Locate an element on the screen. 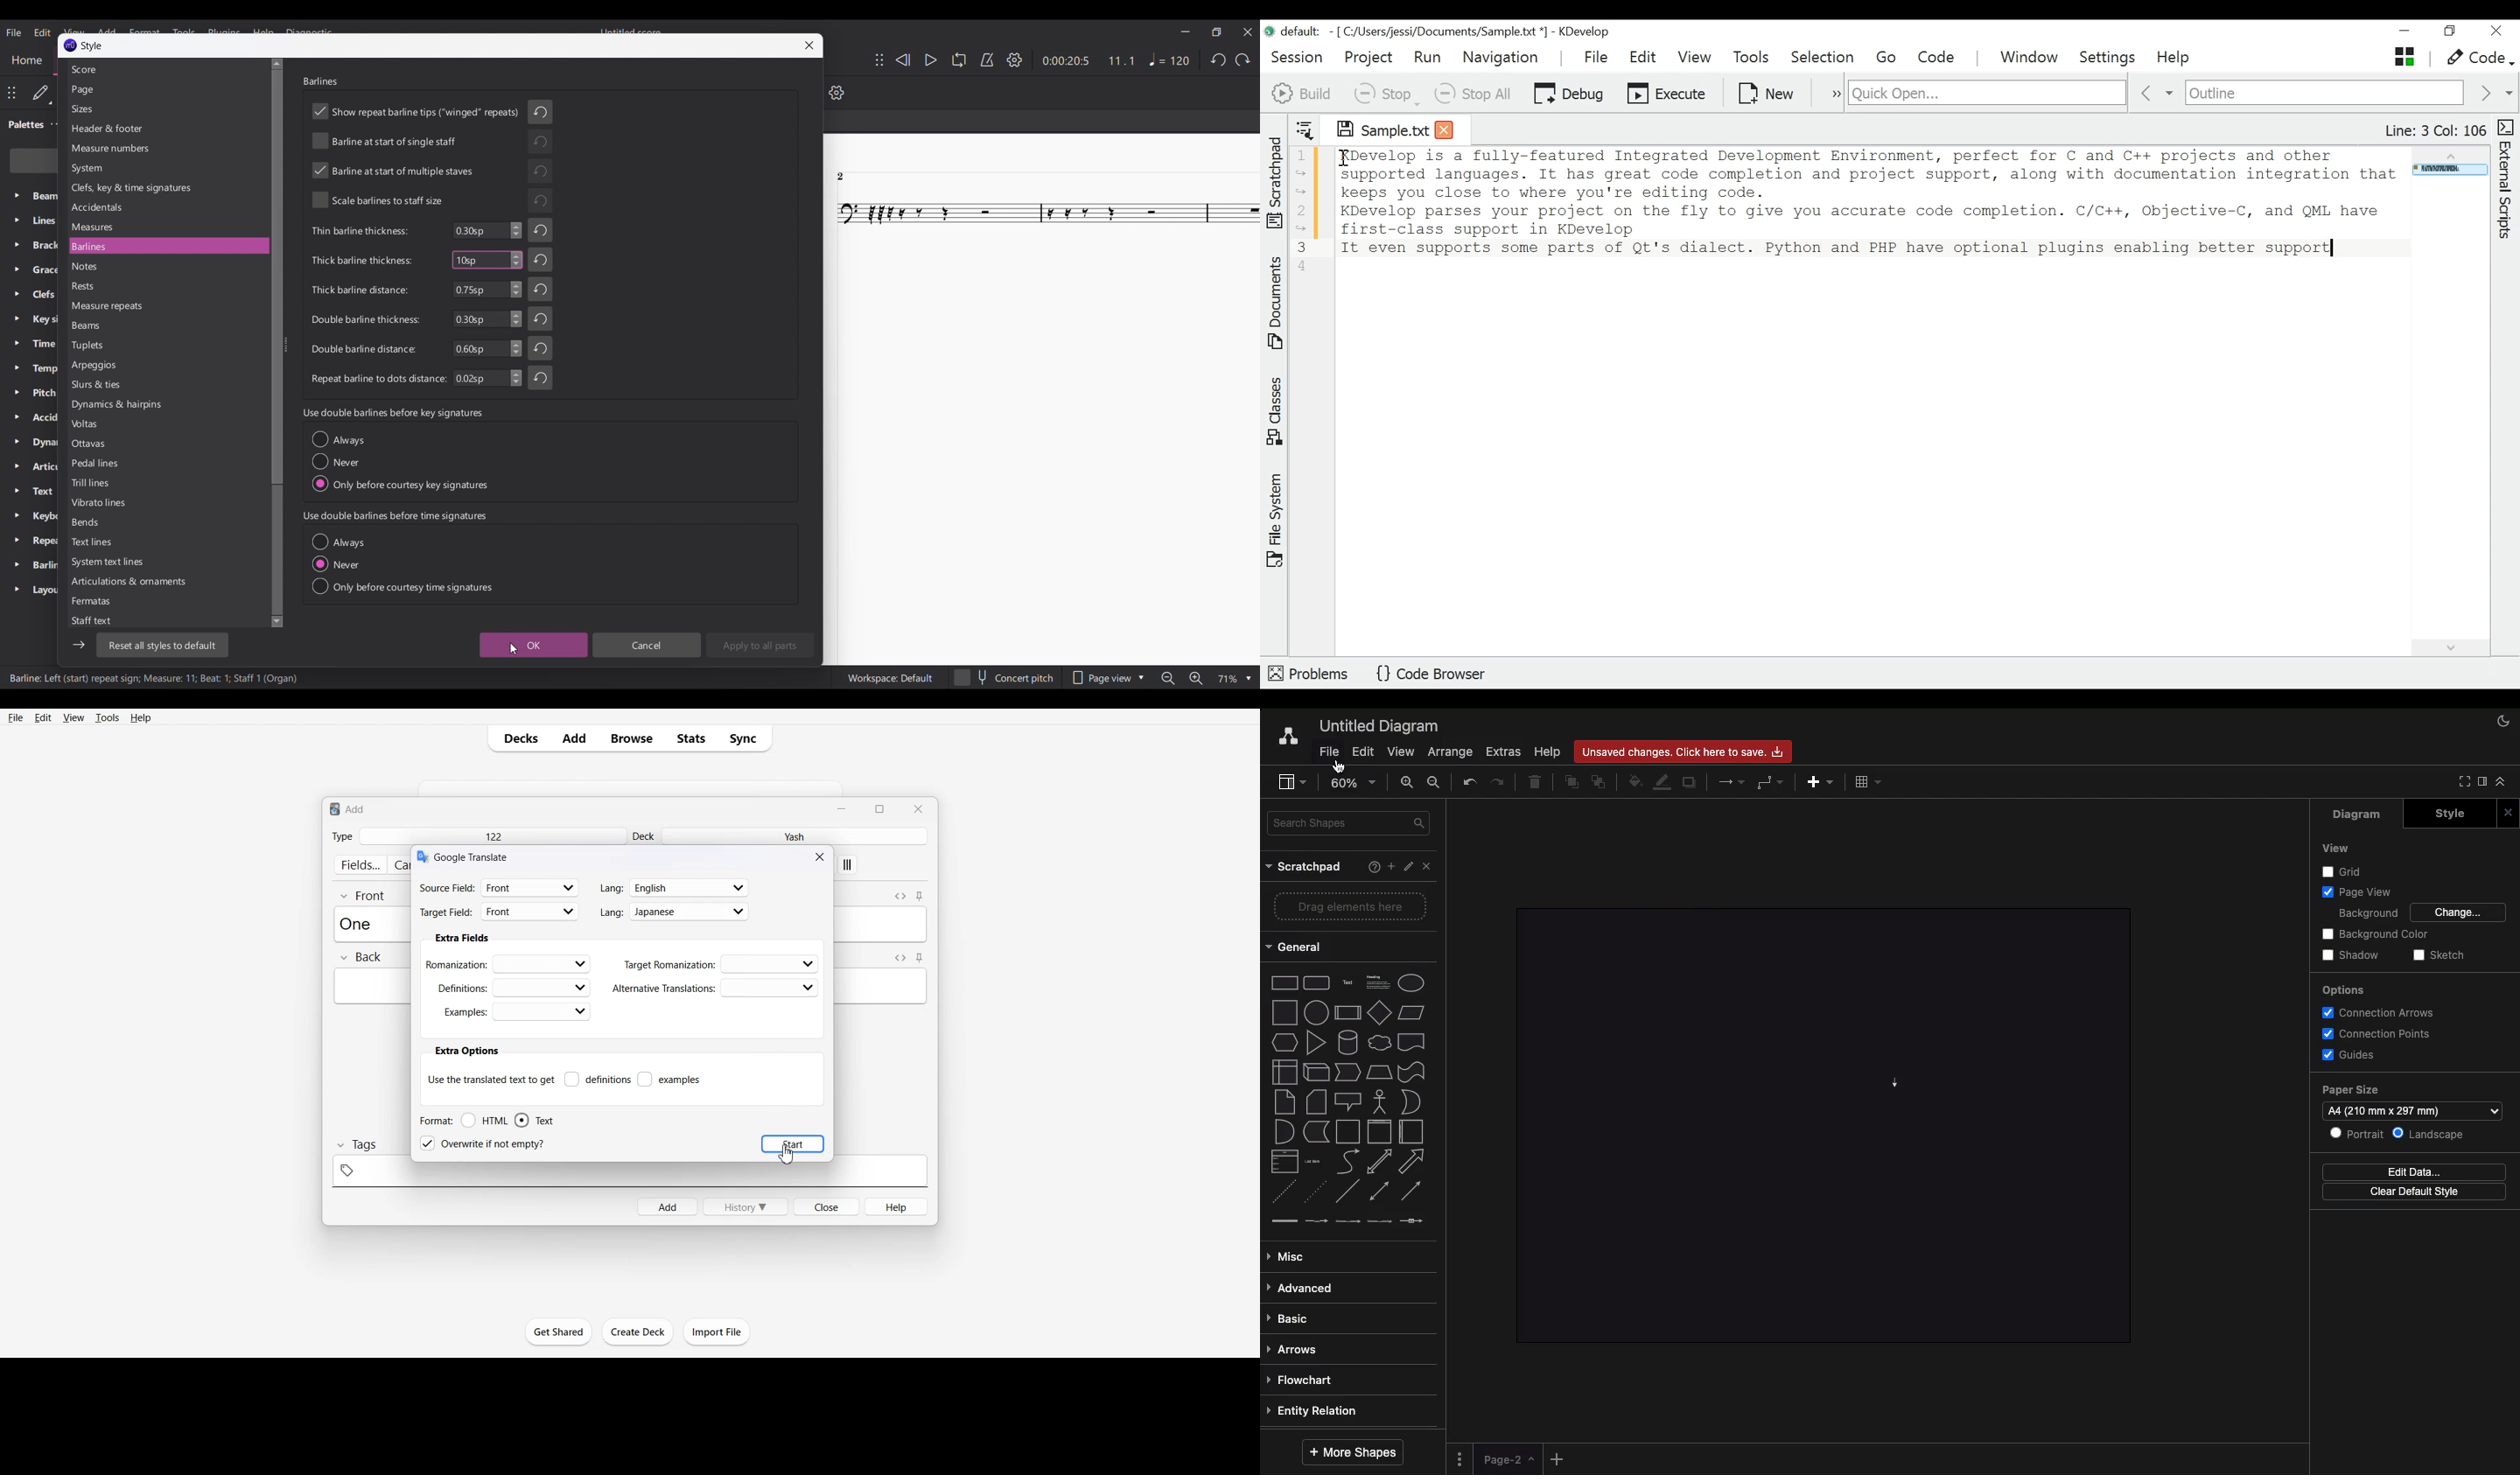 Image resolution: width=2520 pixels, height=1484 pixels. Yash is located at coordinates (797, 837).